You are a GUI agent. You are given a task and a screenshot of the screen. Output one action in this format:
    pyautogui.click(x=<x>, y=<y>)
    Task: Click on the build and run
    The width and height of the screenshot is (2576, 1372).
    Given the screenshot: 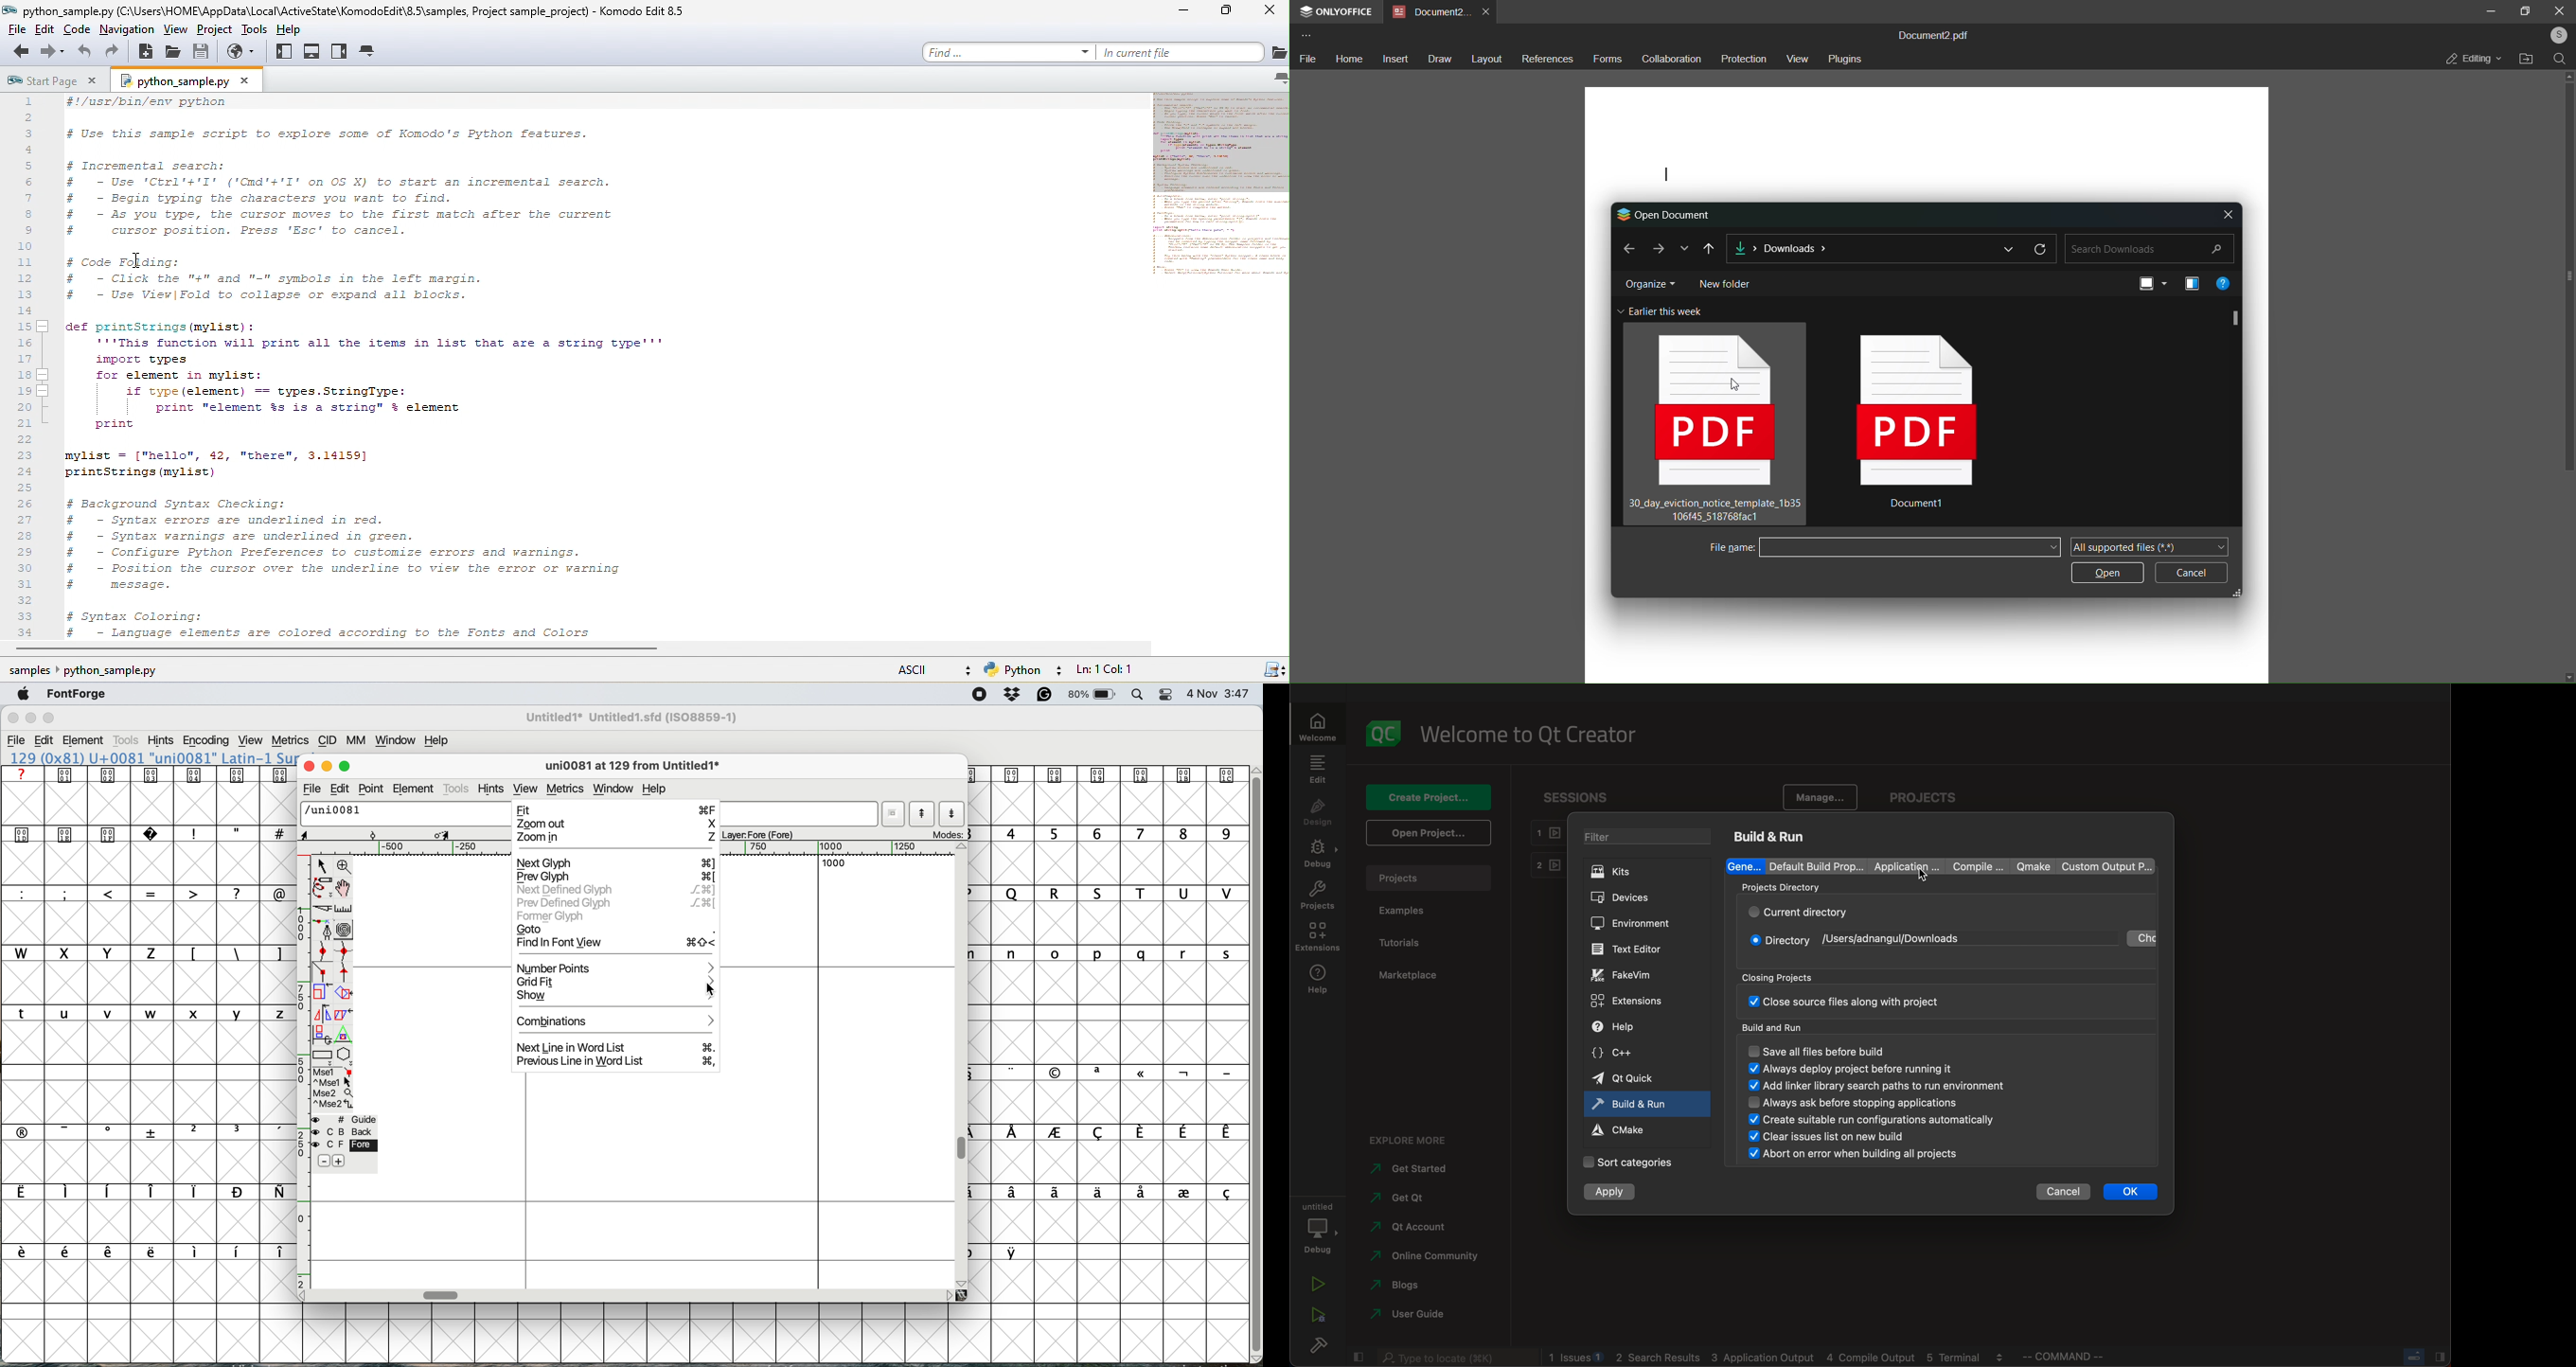 What is the action you would take?
    pyautogui.click(x=1772, y=836)
    